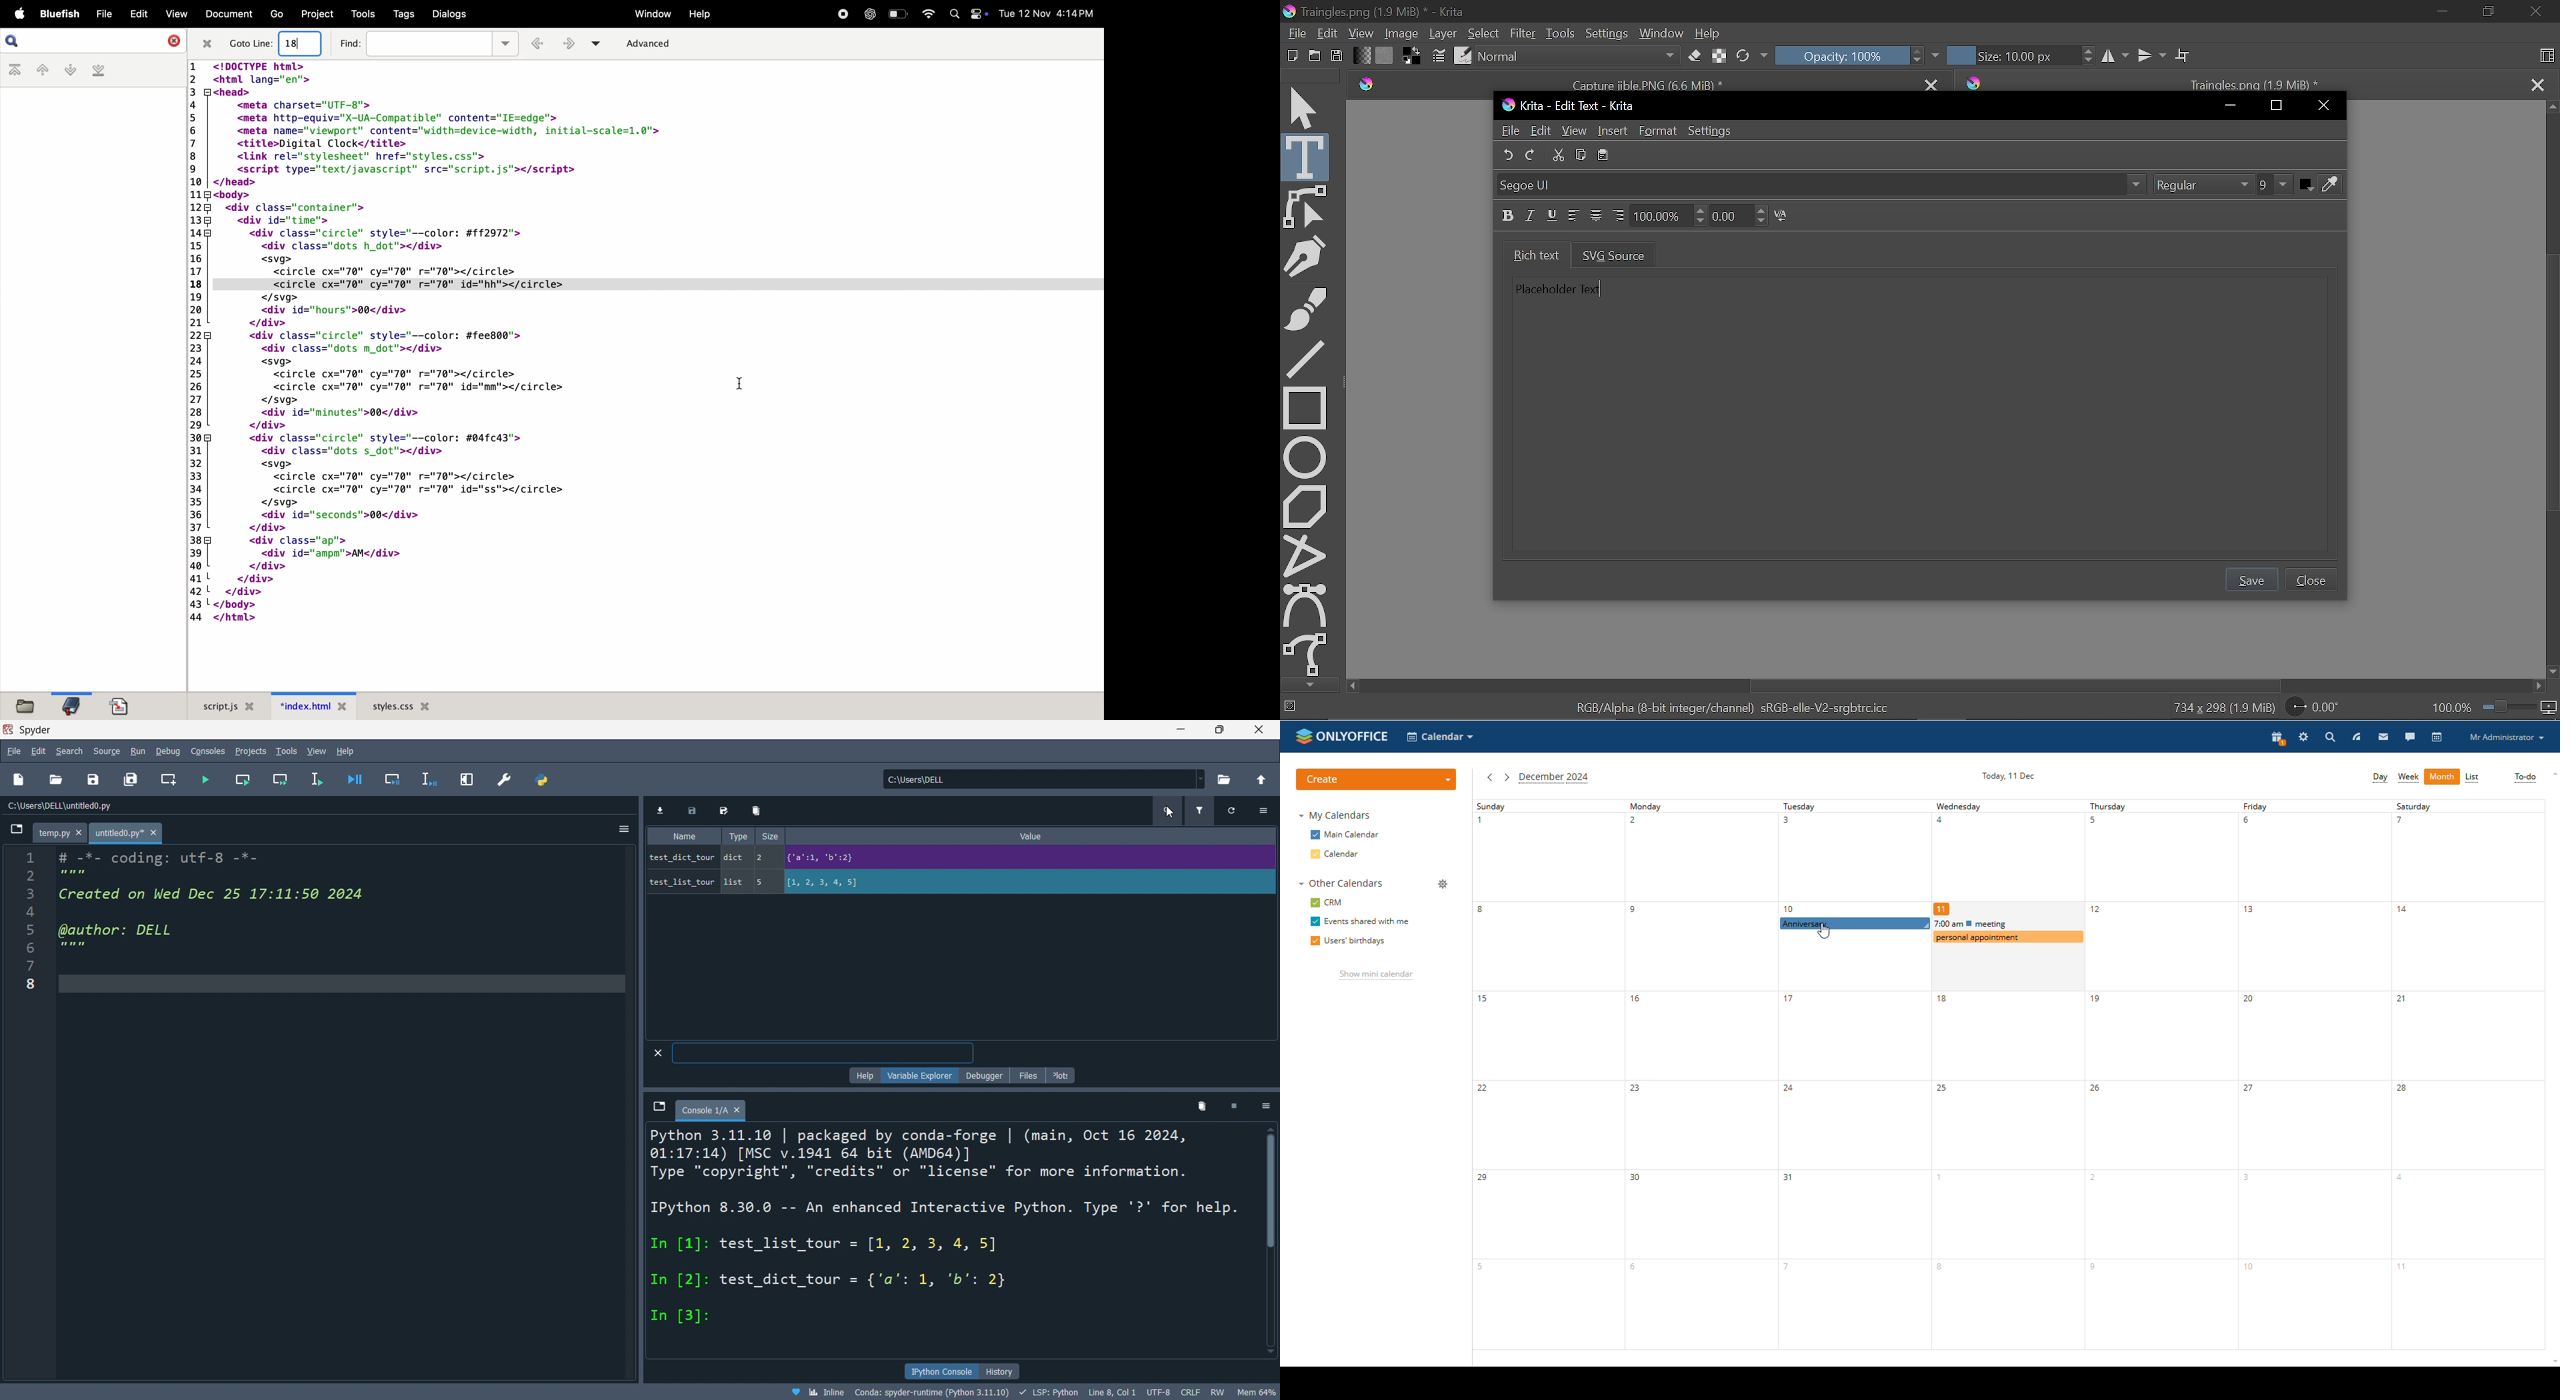  What do you see at coordinates (1163, 812) in the screenshot?
I see `search variables` at bounding box center [1163, 812].